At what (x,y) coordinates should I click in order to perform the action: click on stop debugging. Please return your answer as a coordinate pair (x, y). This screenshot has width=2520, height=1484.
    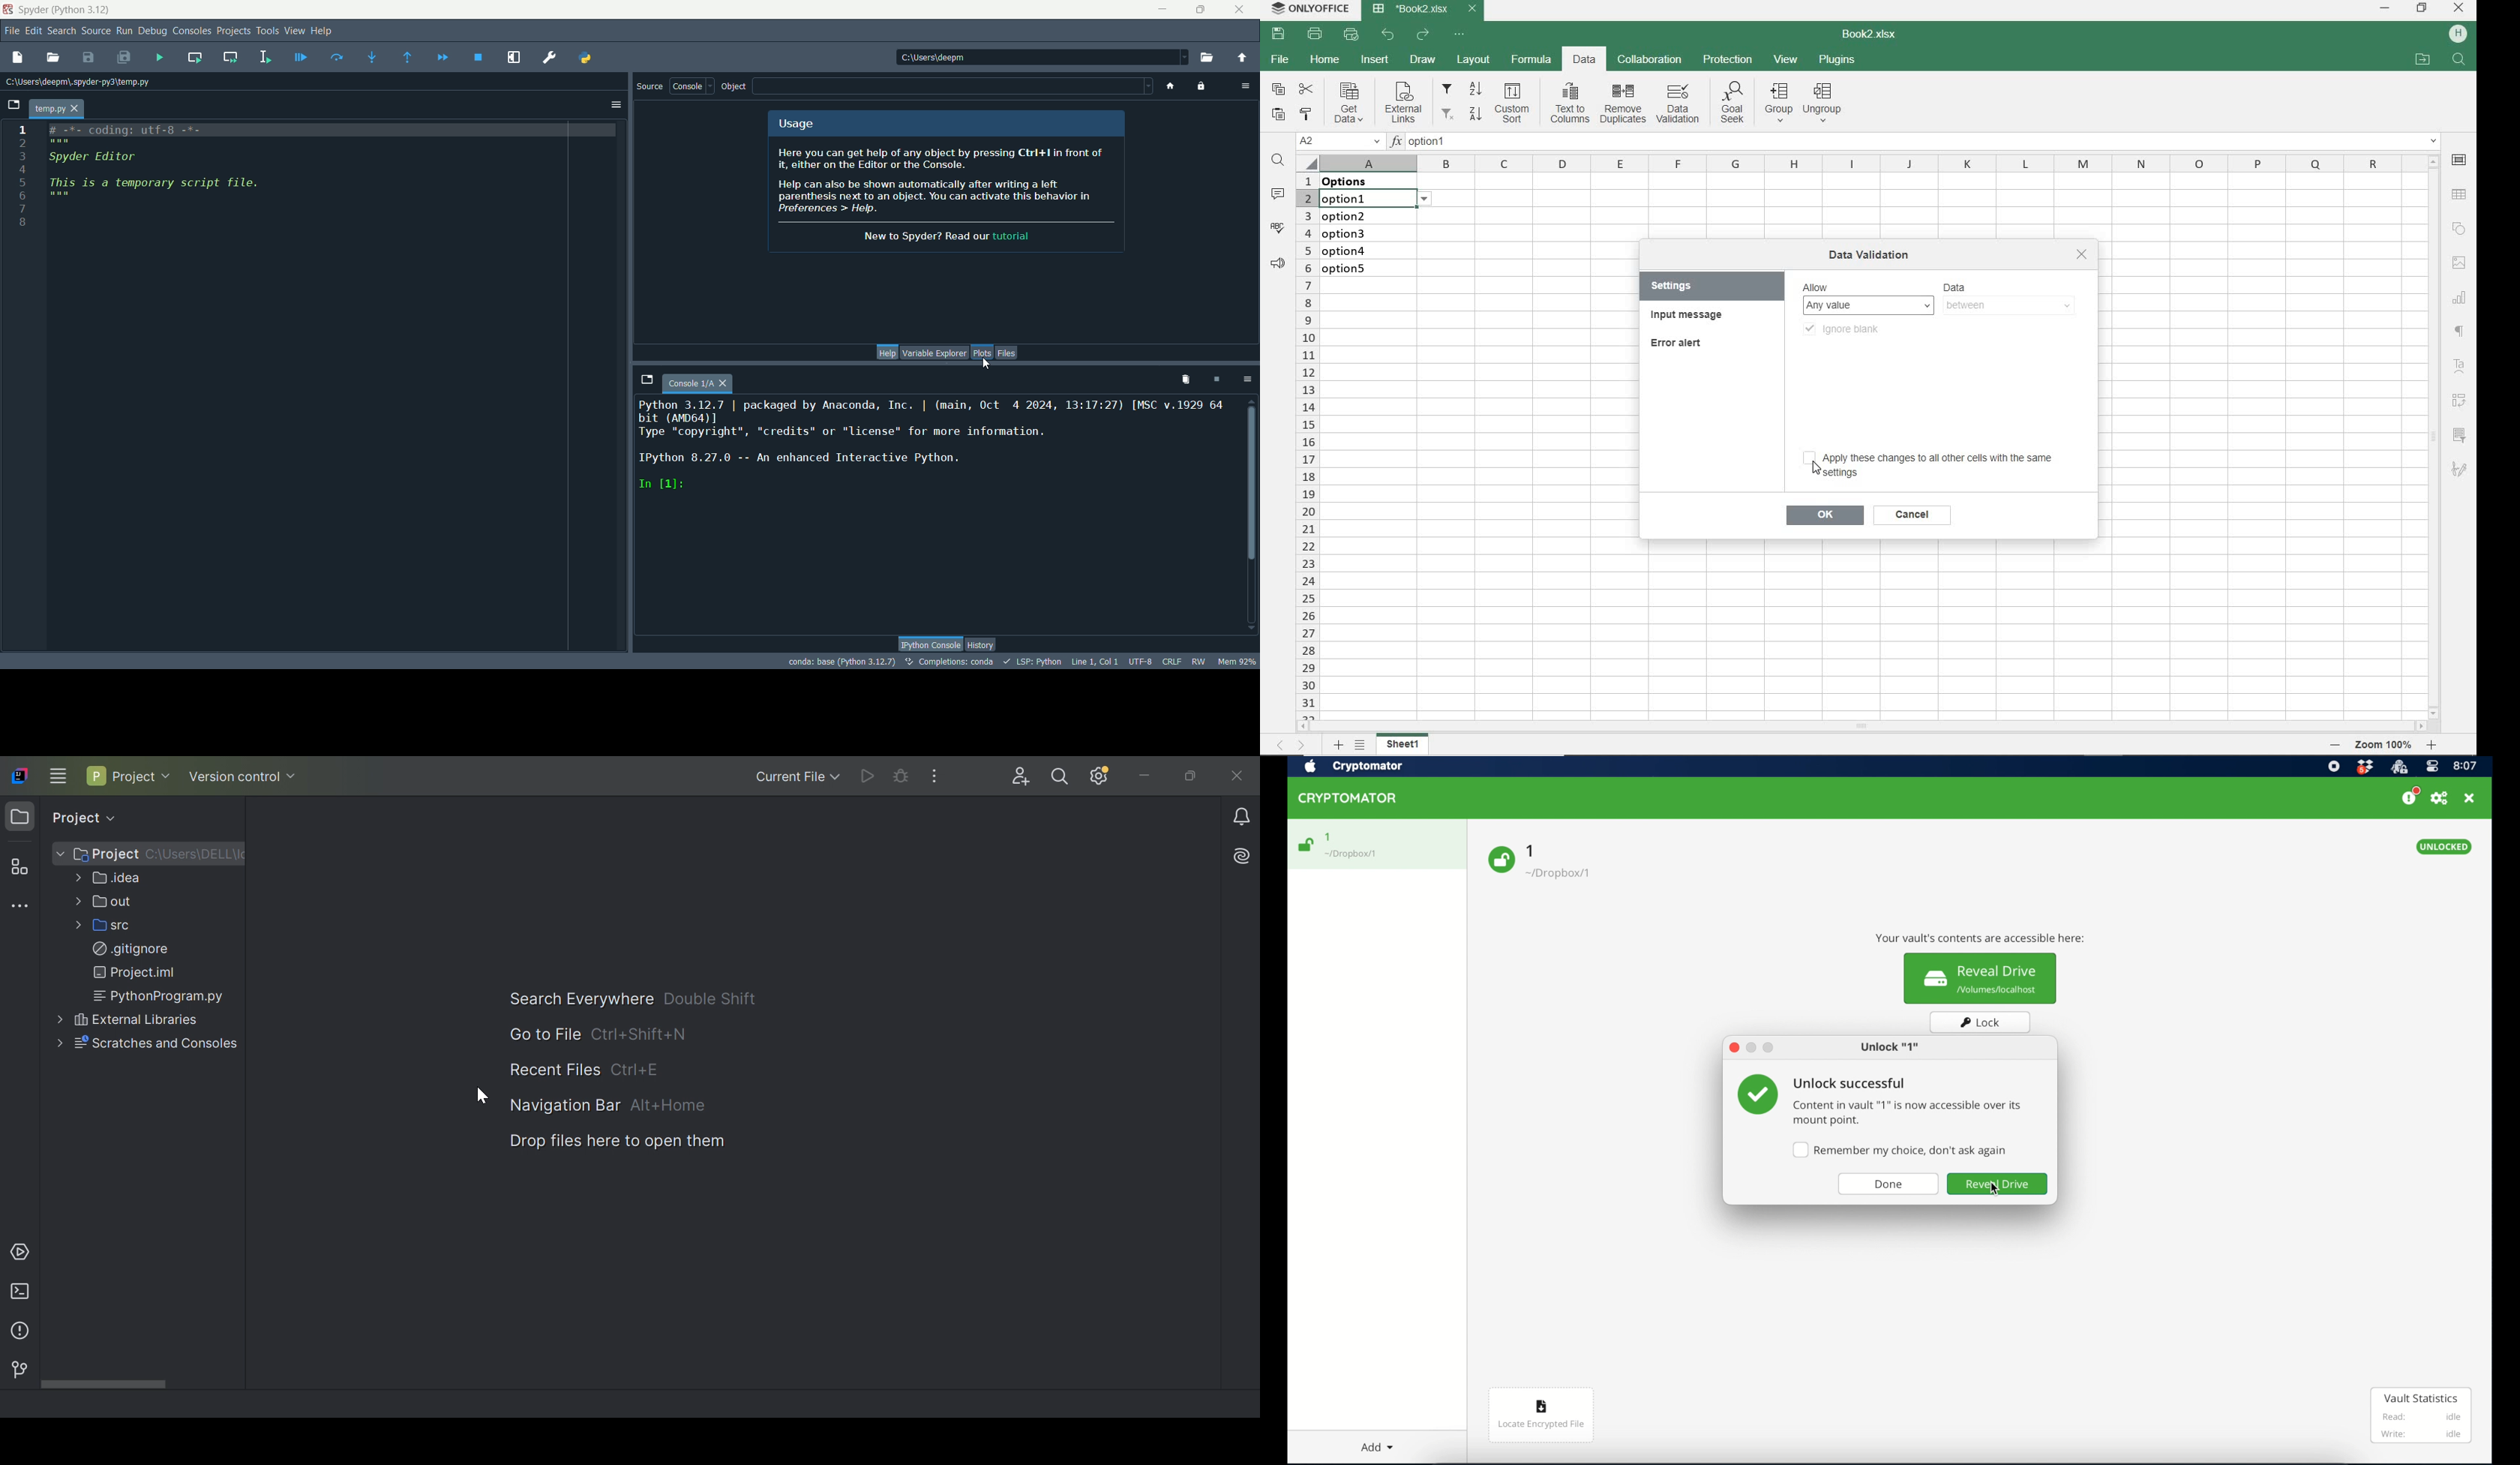
    Looking at the image, I should click on (478, 58).